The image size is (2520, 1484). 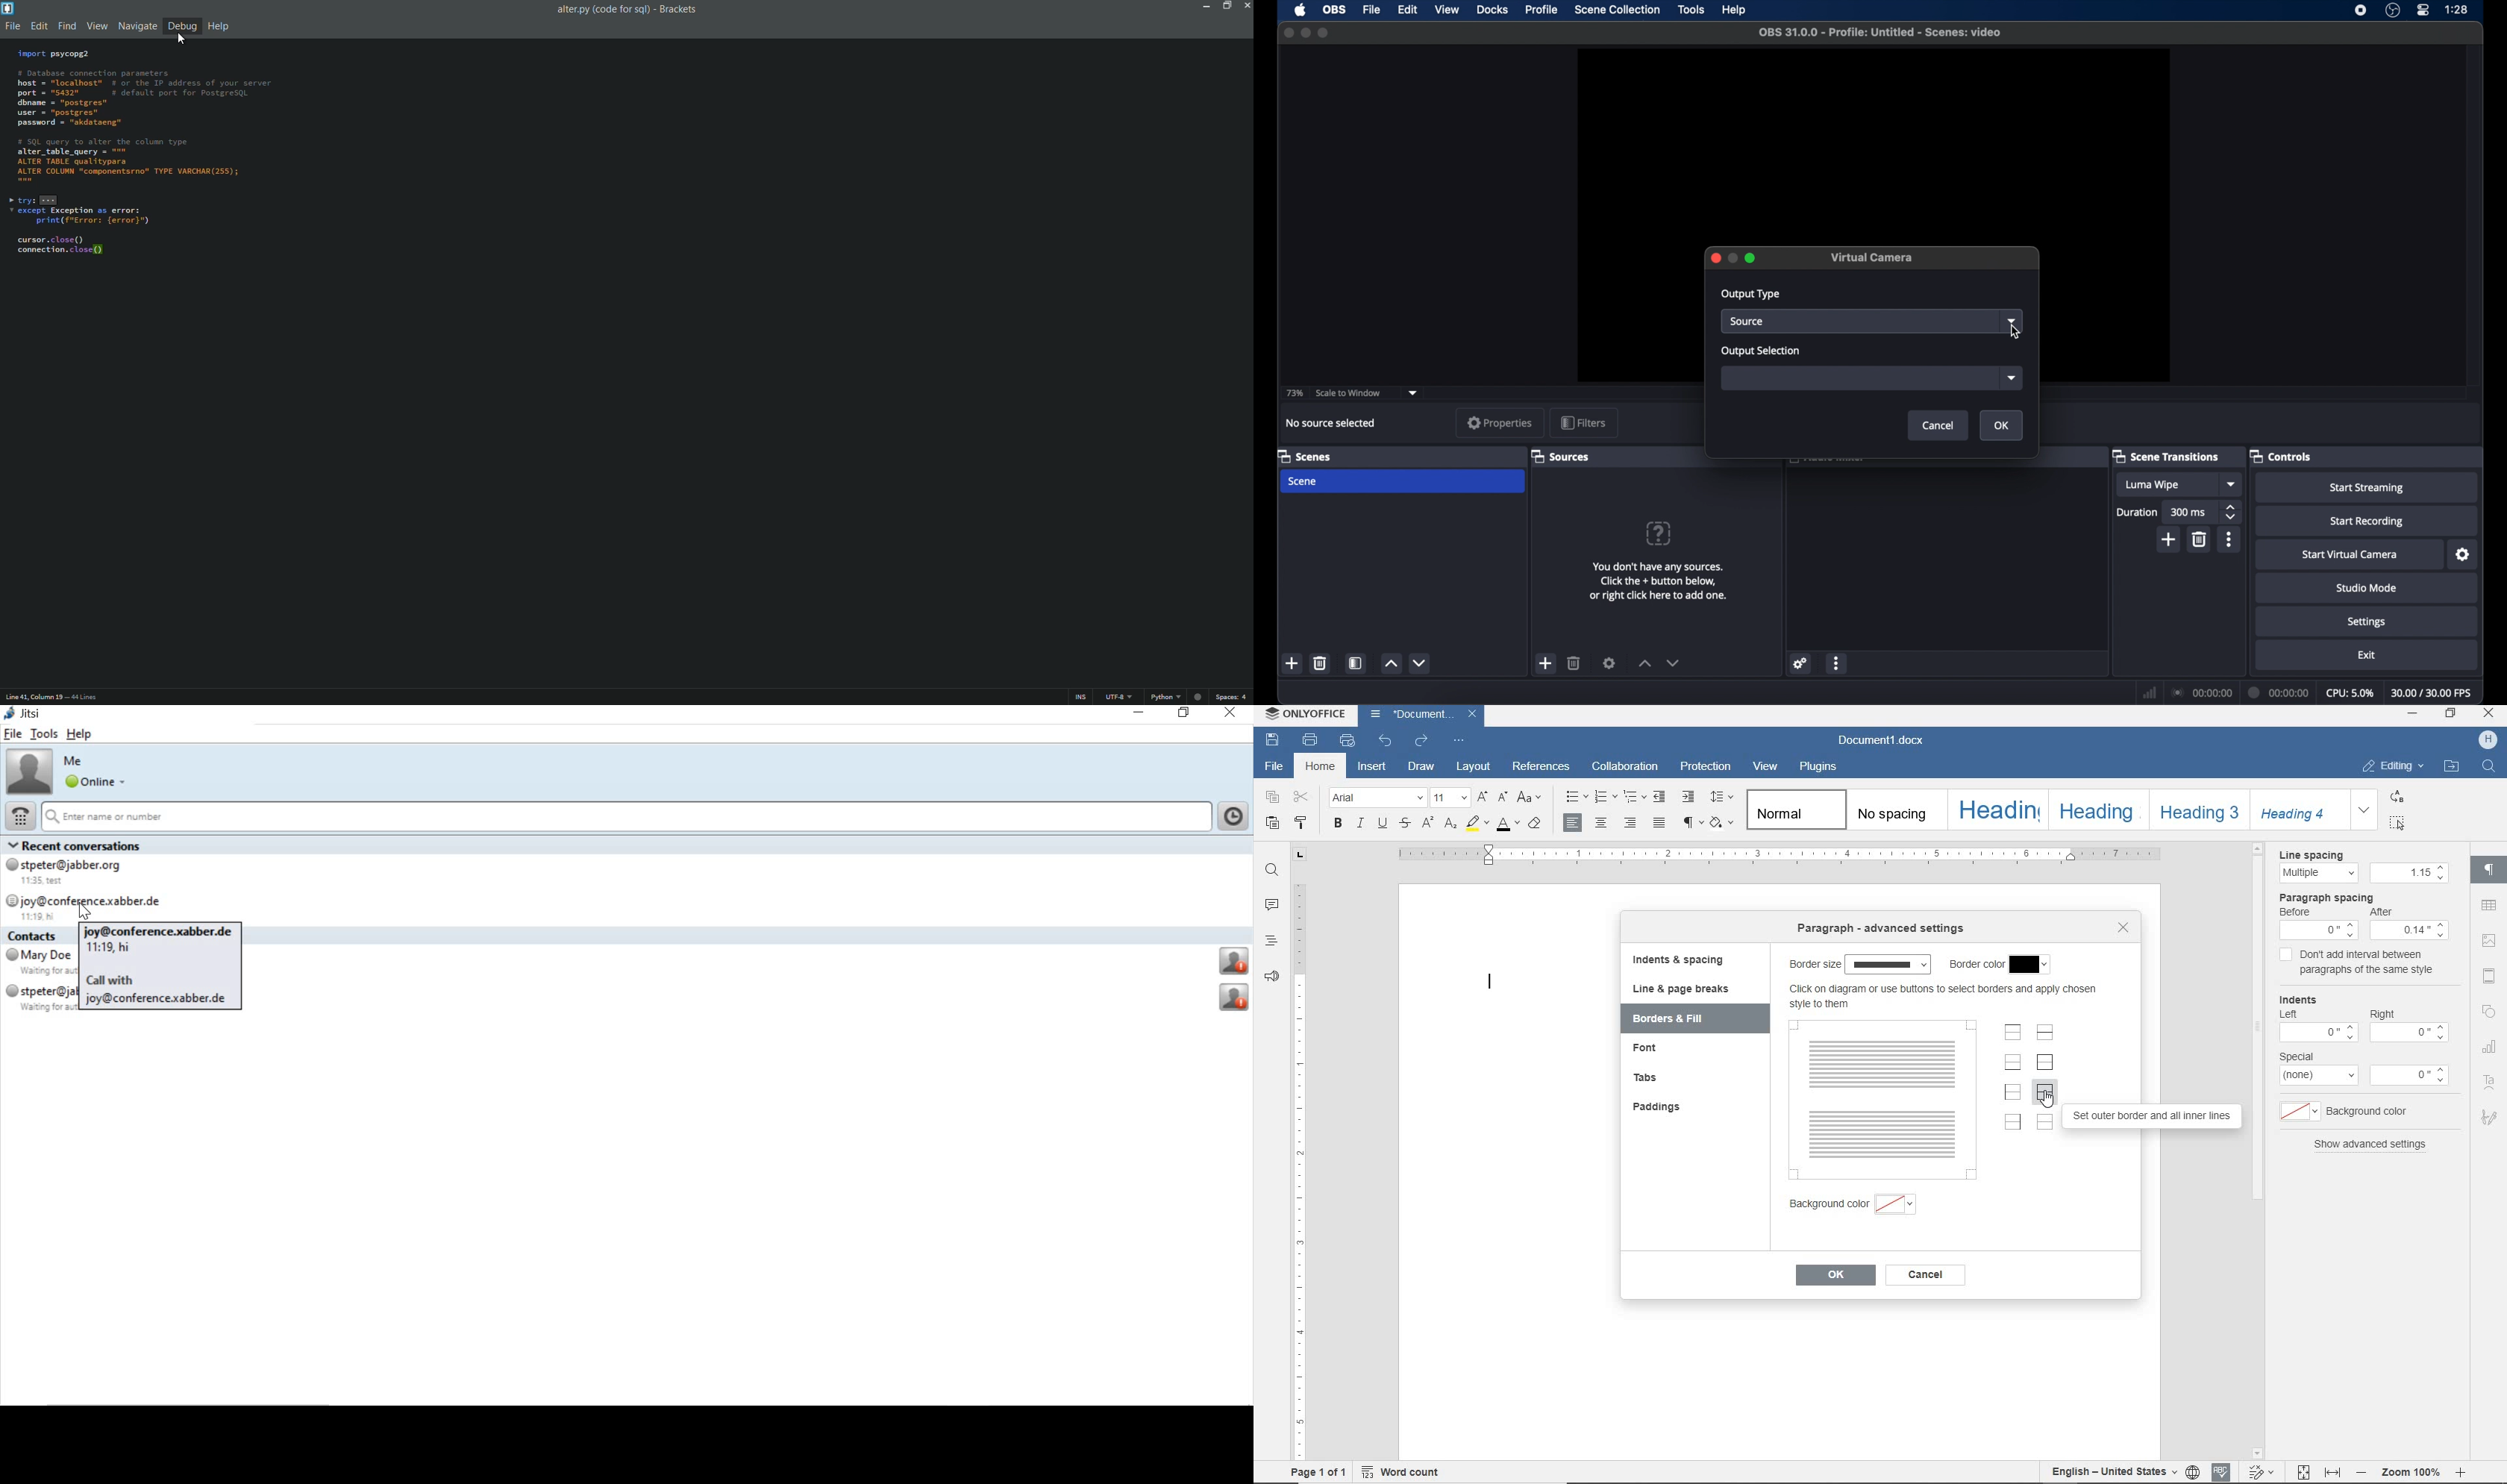 What do you see at coordinates (1762, 352) in the screenshot?
I see `output selection` at bounding box center [1762, 352].